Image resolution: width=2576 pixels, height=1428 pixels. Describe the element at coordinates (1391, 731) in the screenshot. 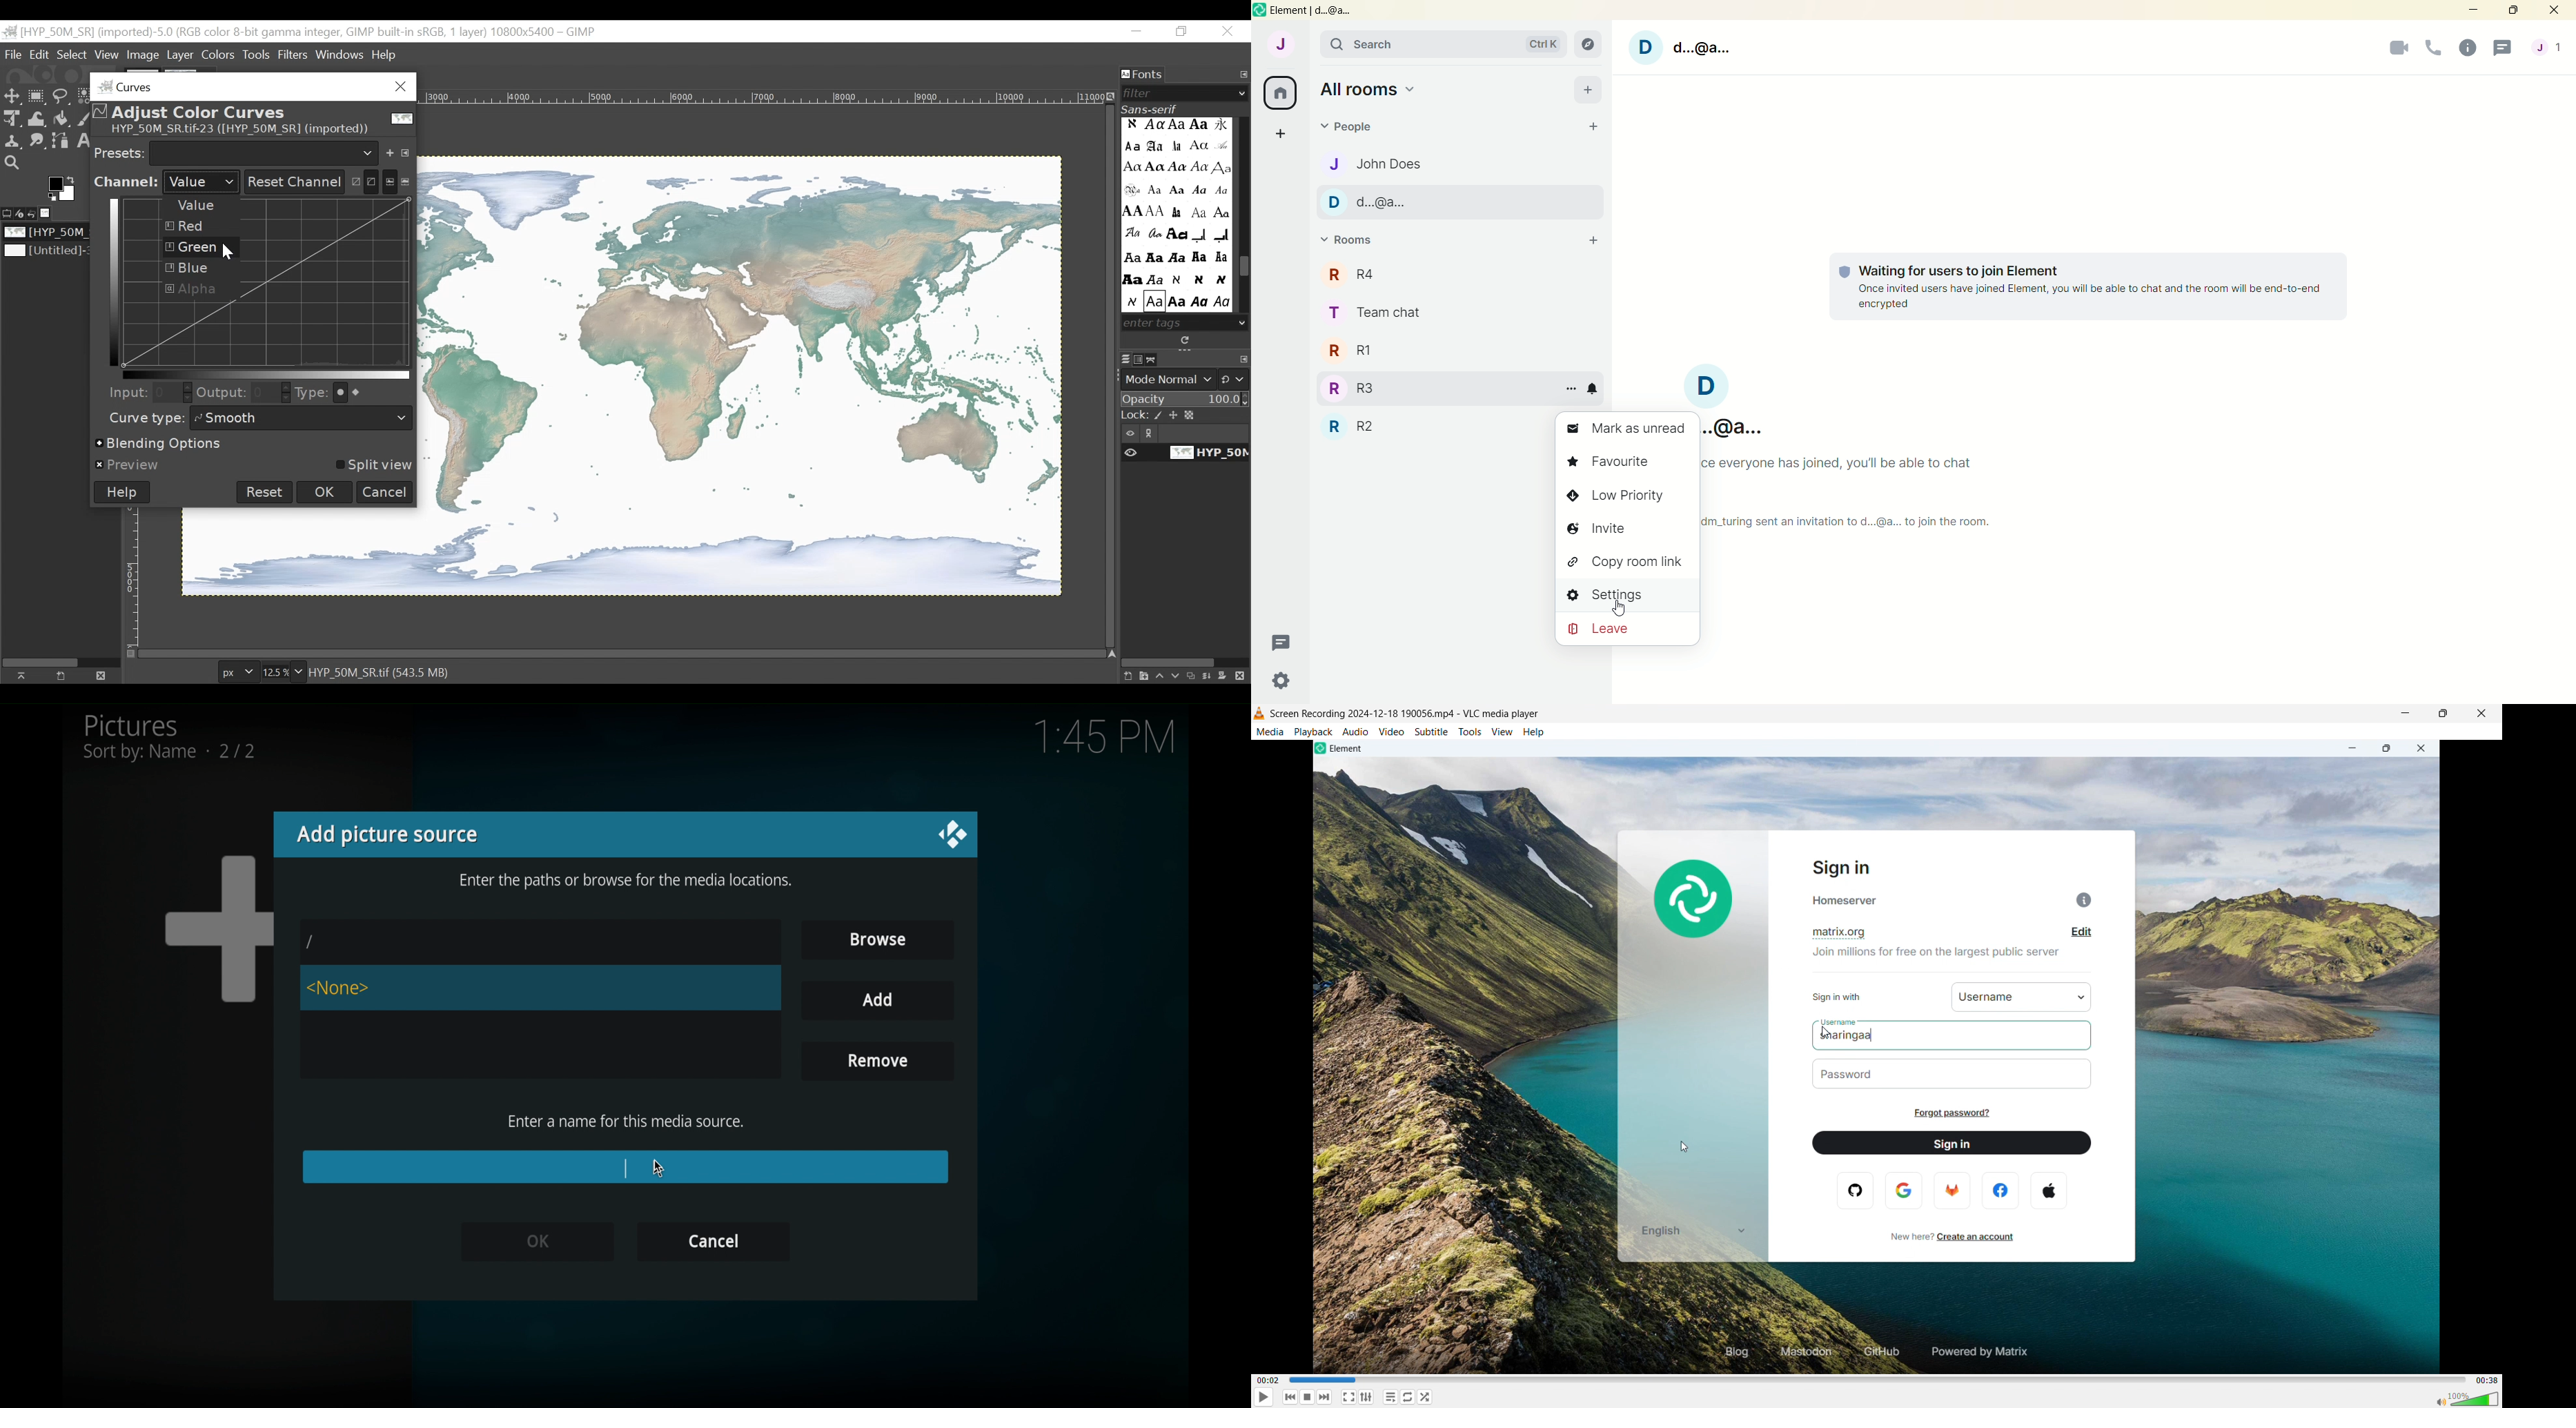

I see `video` at that location.